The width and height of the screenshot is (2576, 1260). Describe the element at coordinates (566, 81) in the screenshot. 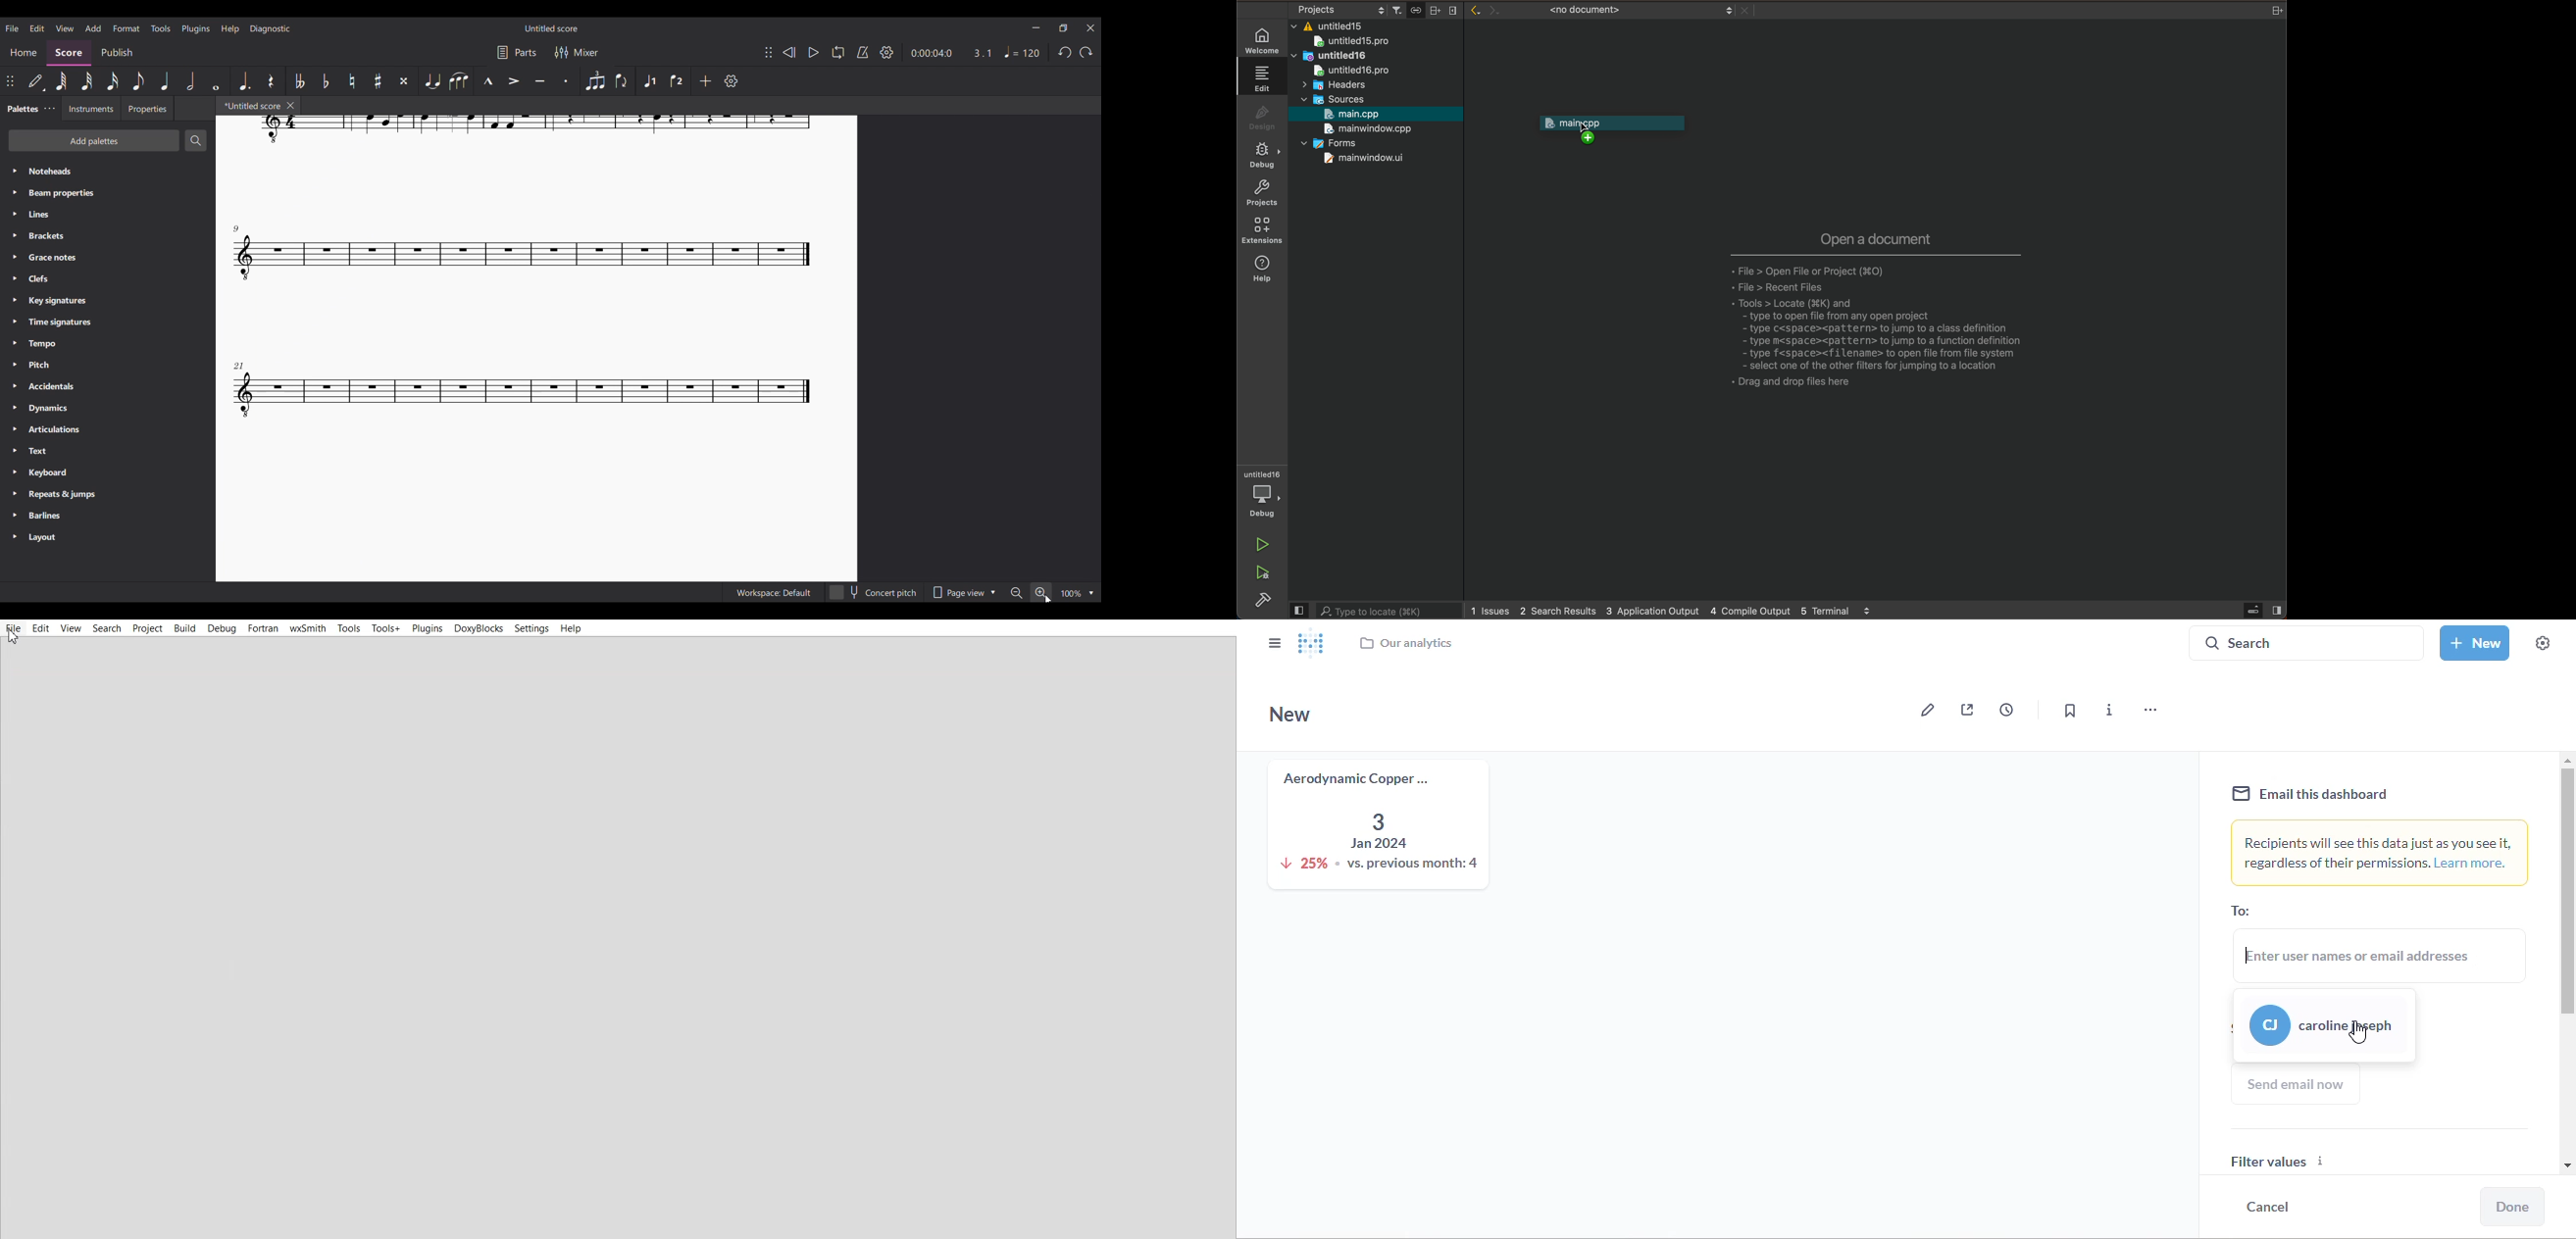

I see `Staccato` at that location.